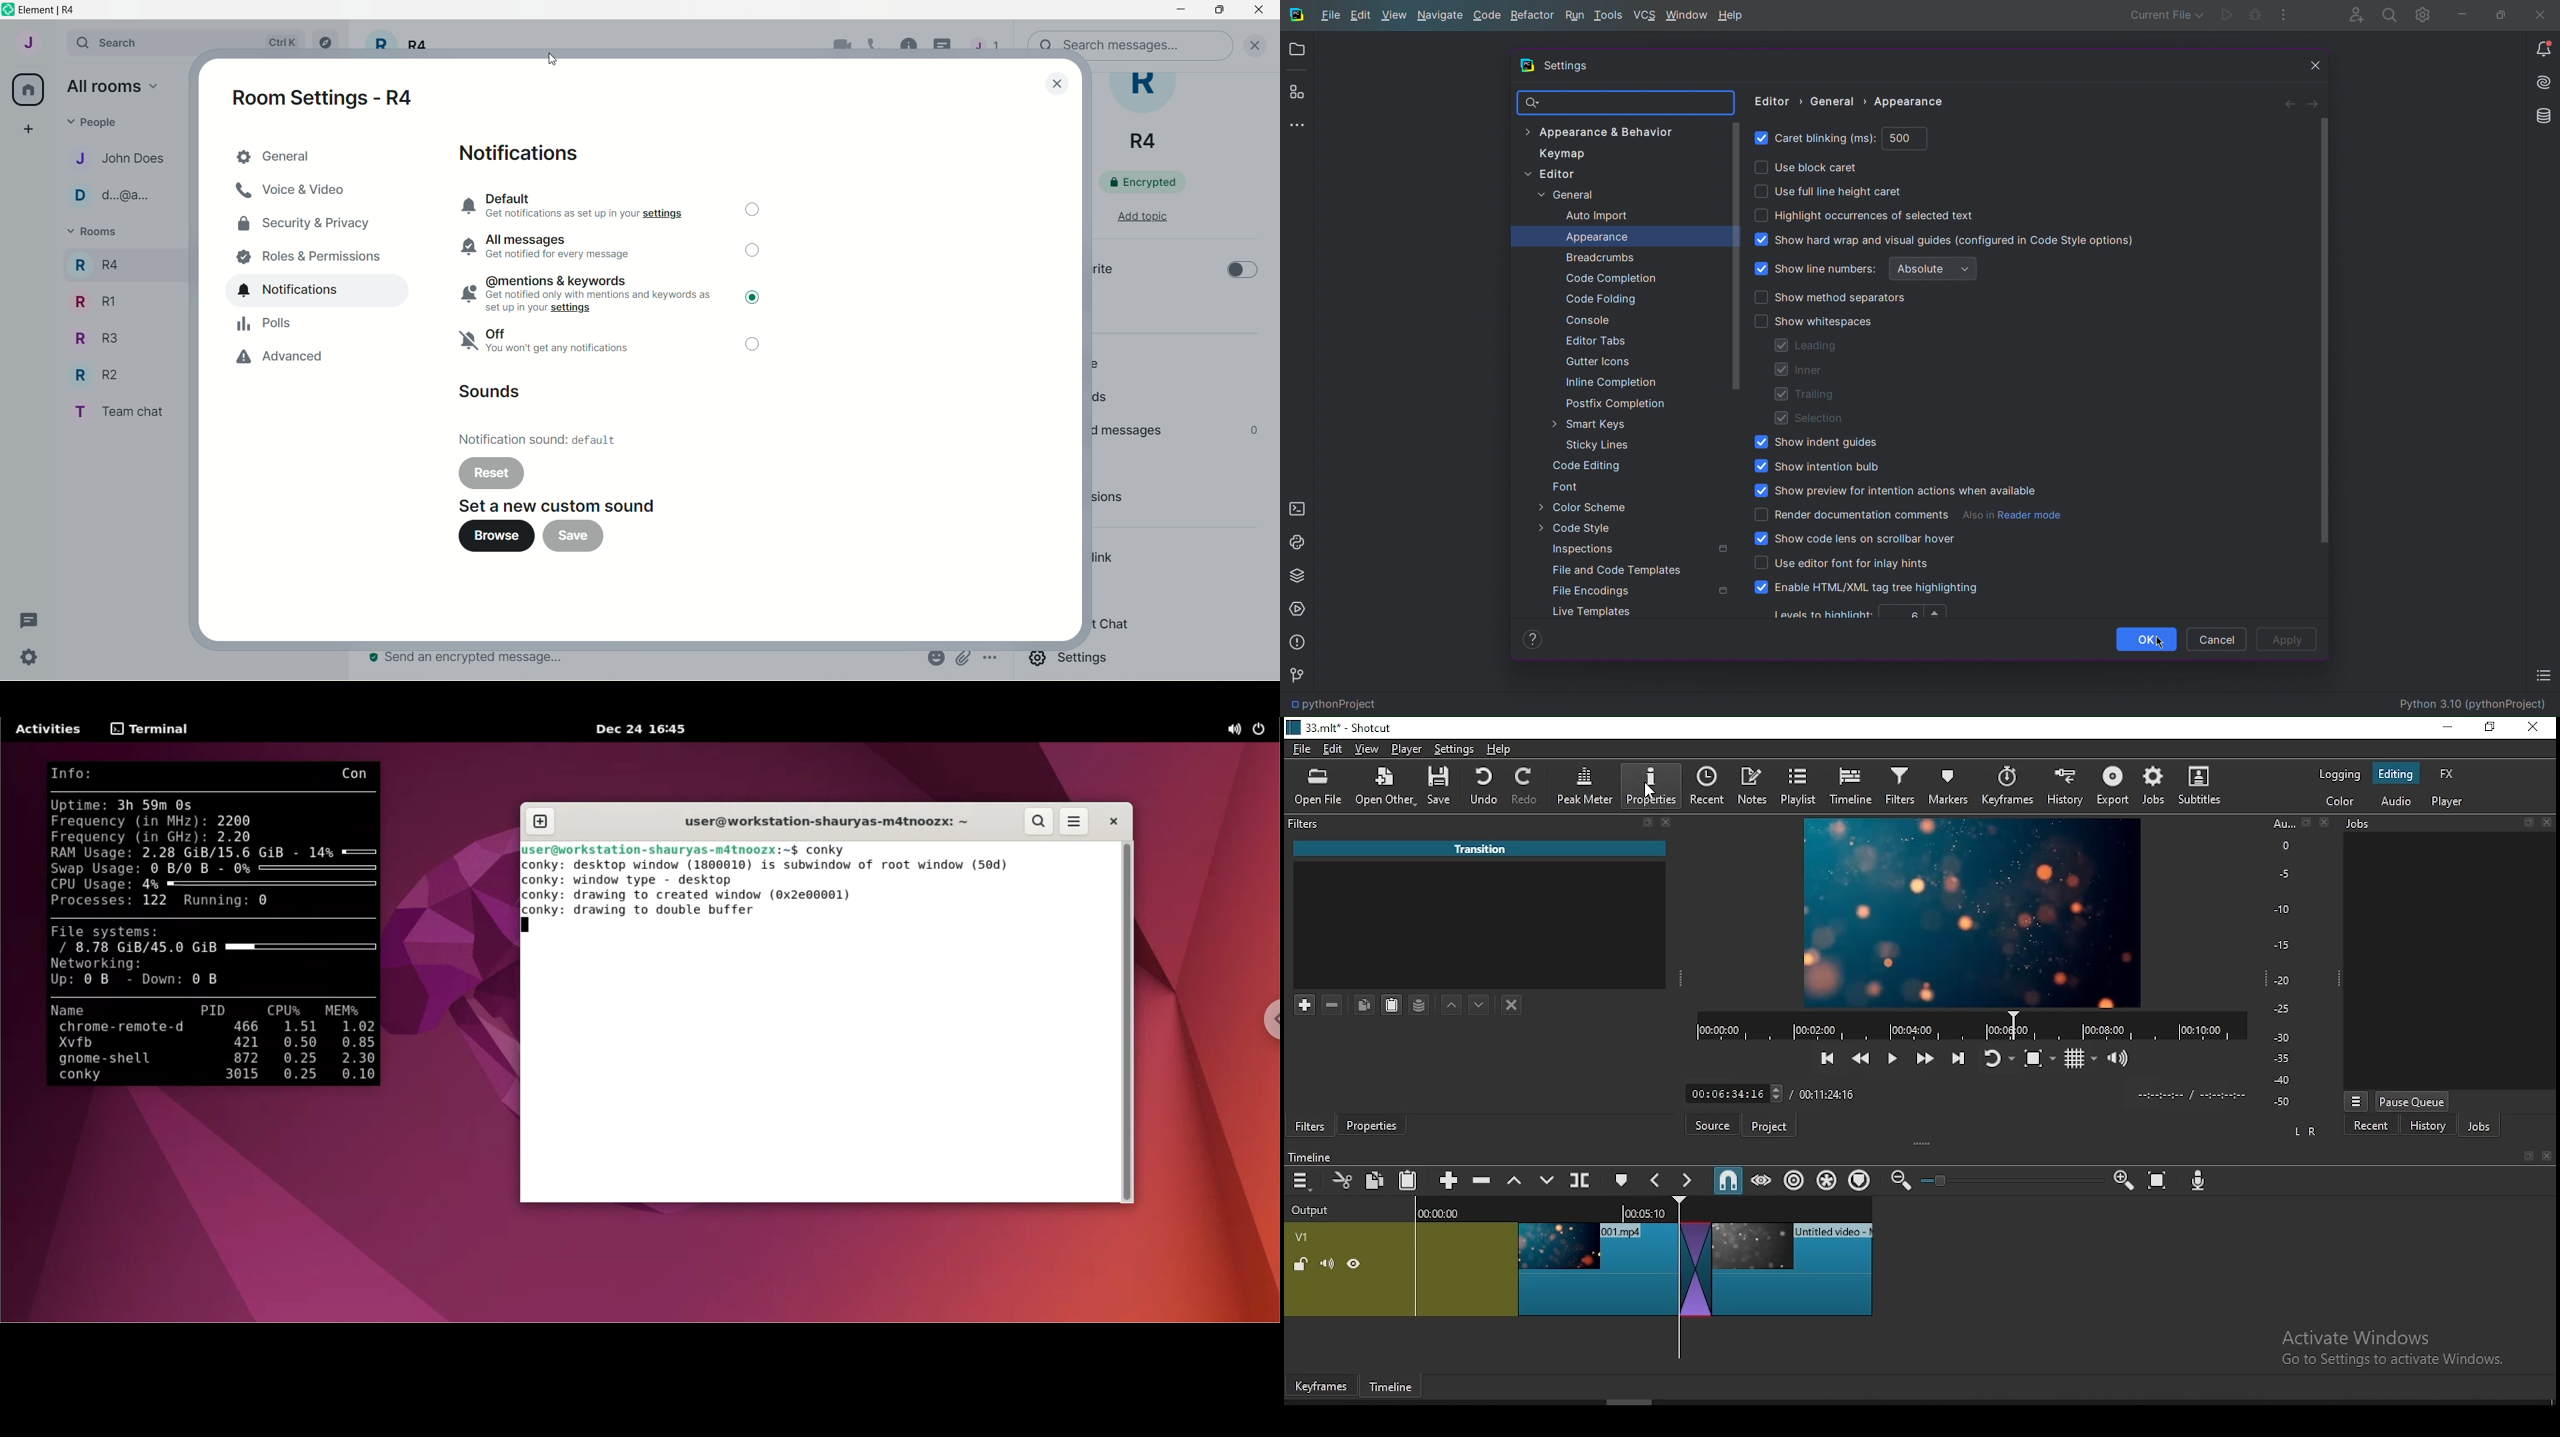 The image size is (2576, 1456). What do you see at coordinates (2402, 1347) in the screenshot?
I see `Activate windows` at bounding box center [2402, 1347].